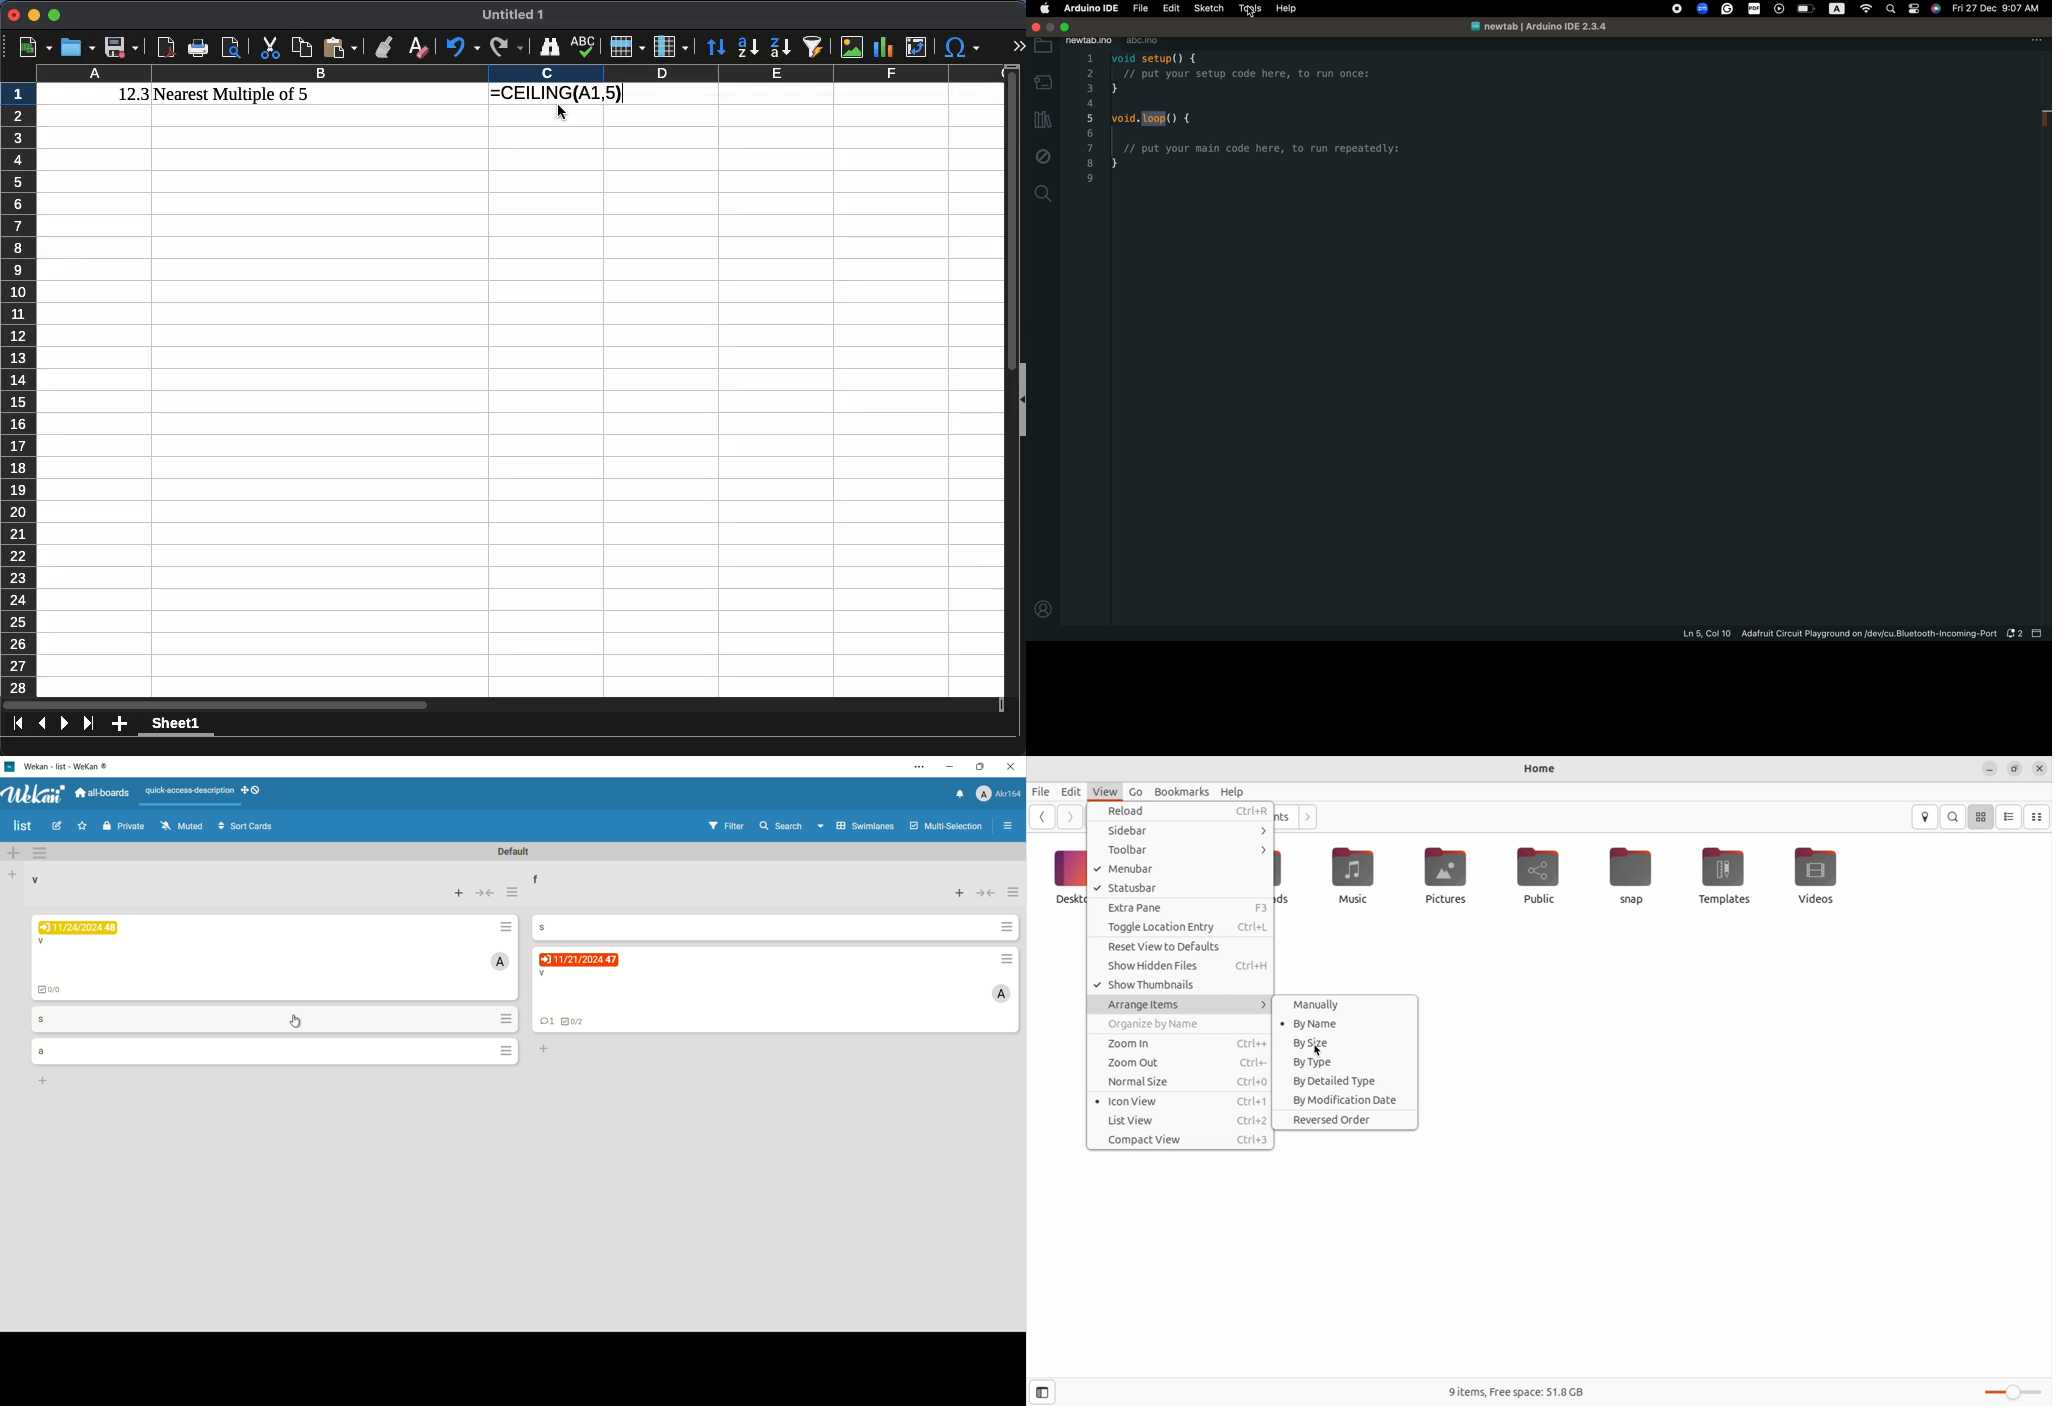 The image size is (2072, 1428). I want to click on 12.3, so click(134, 94).